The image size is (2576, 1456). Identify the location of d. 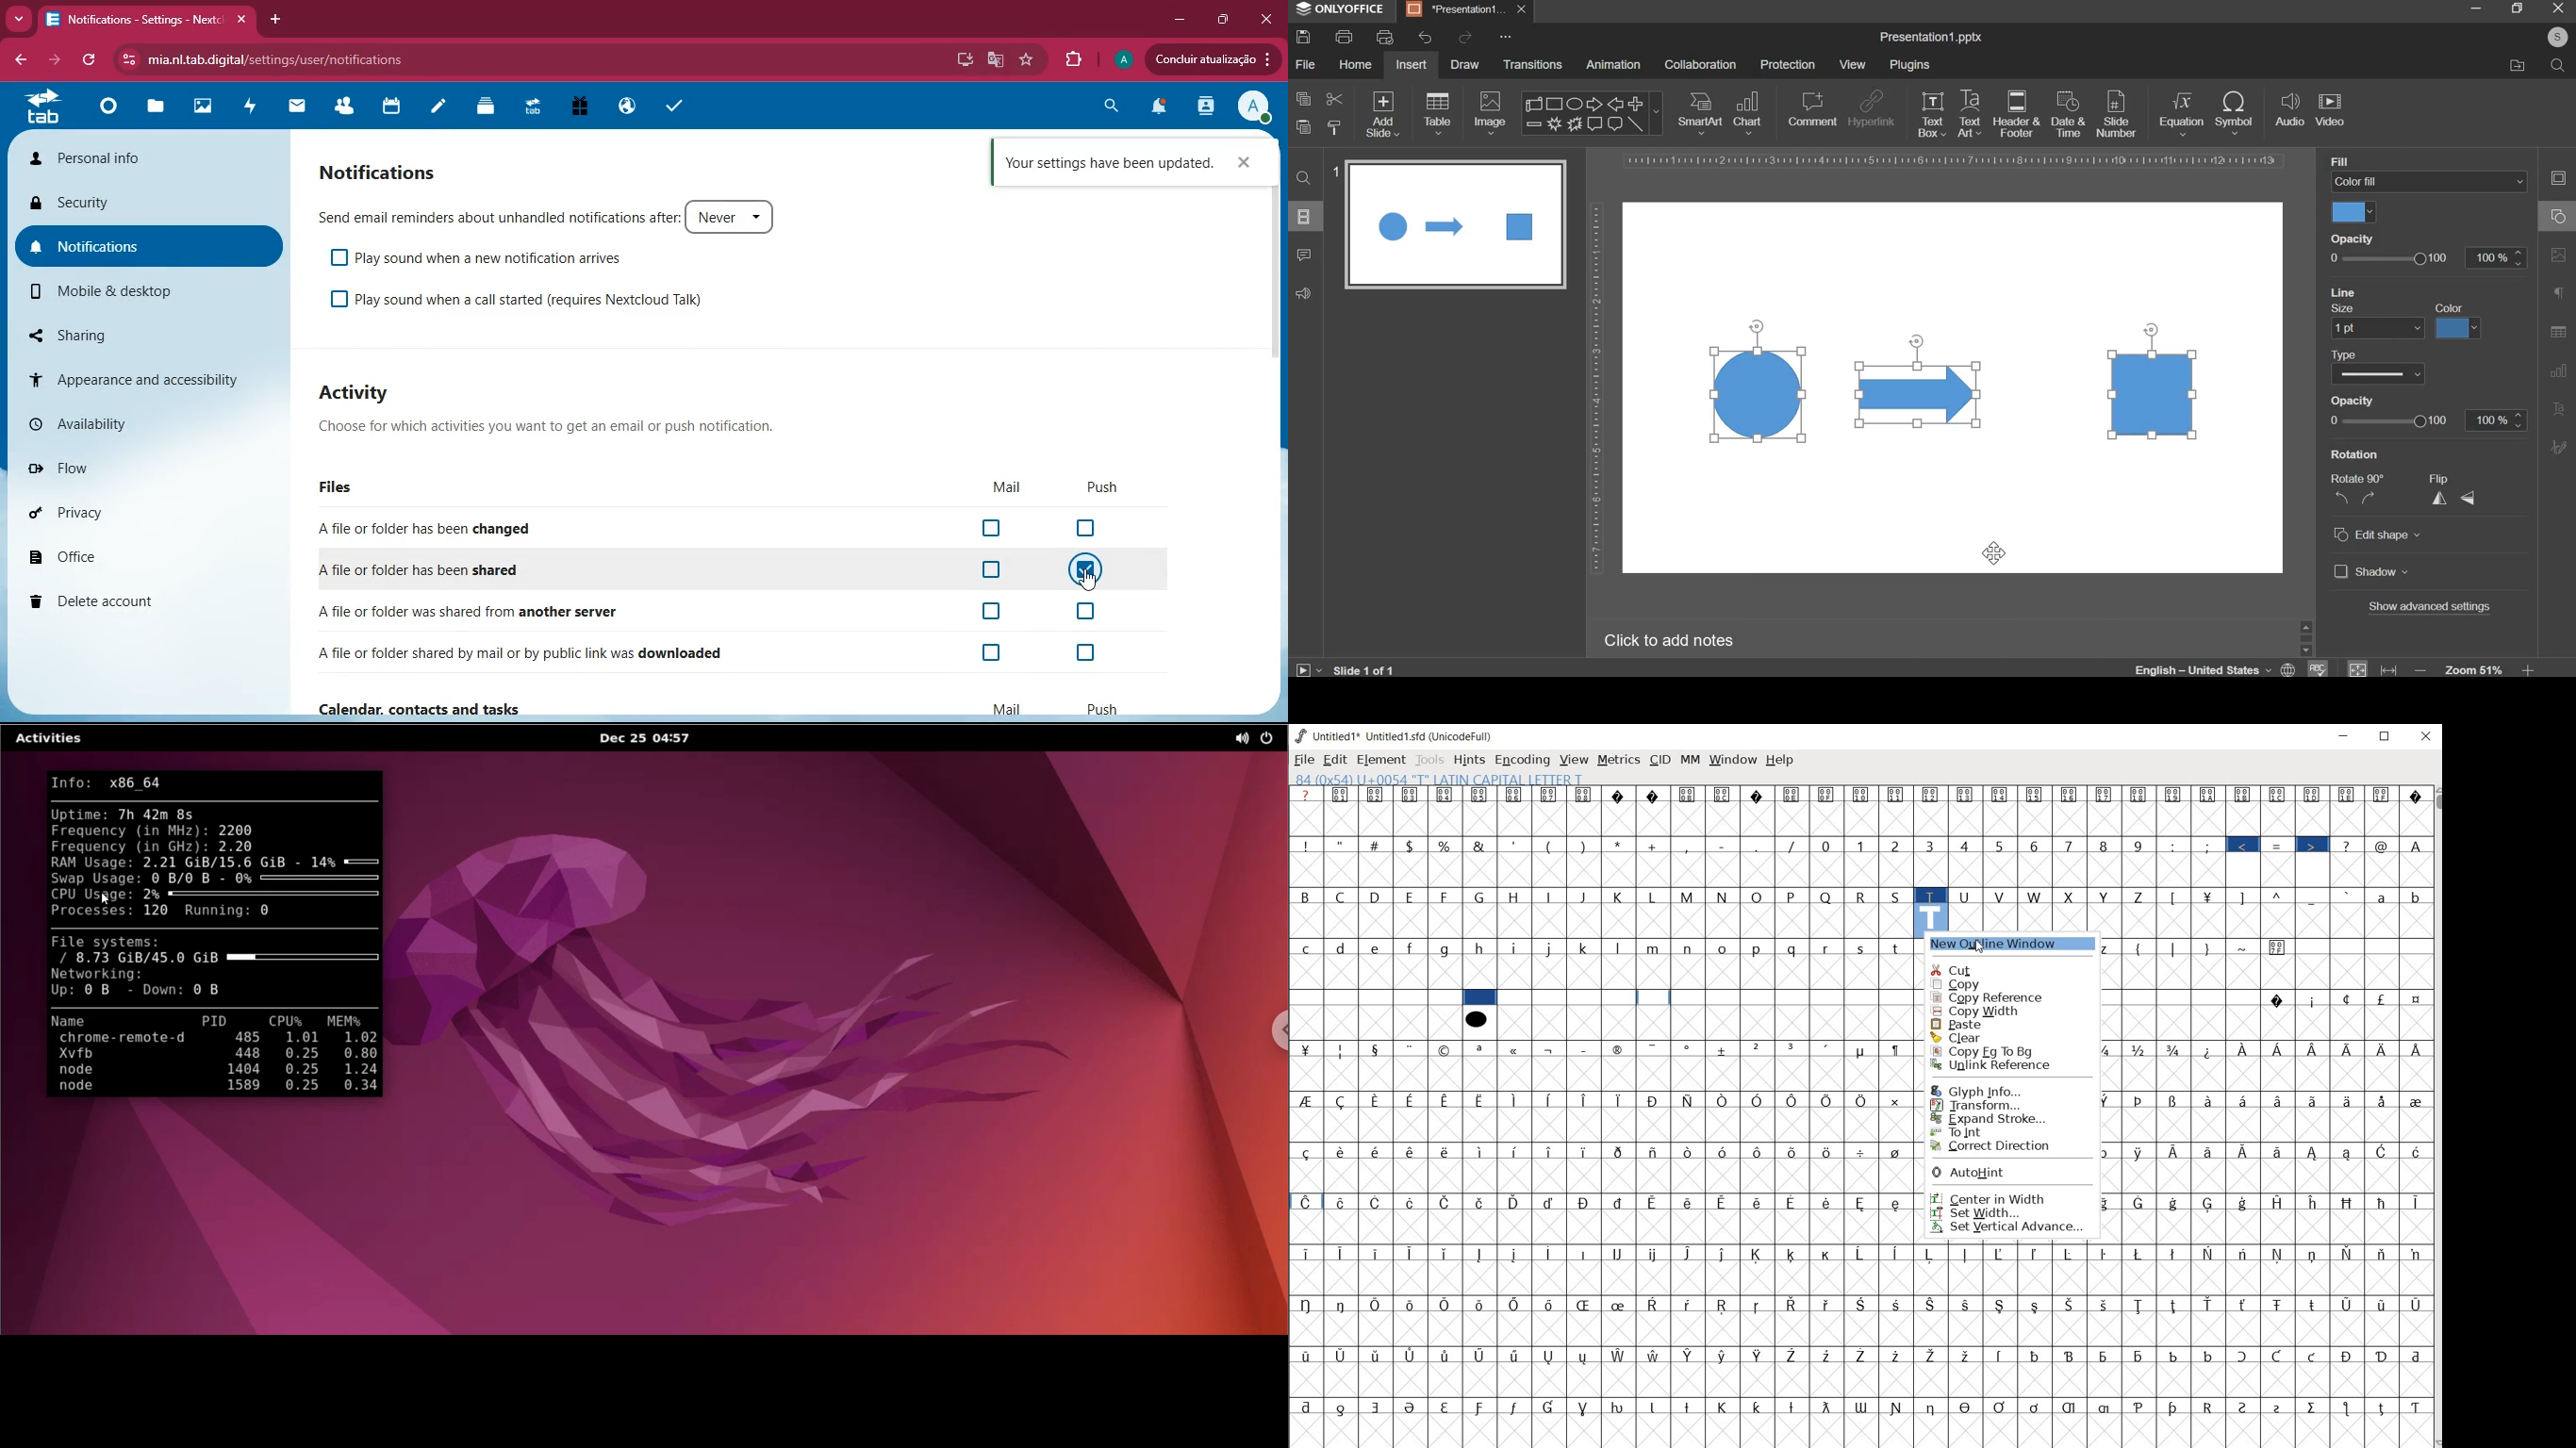
(1342, 948).